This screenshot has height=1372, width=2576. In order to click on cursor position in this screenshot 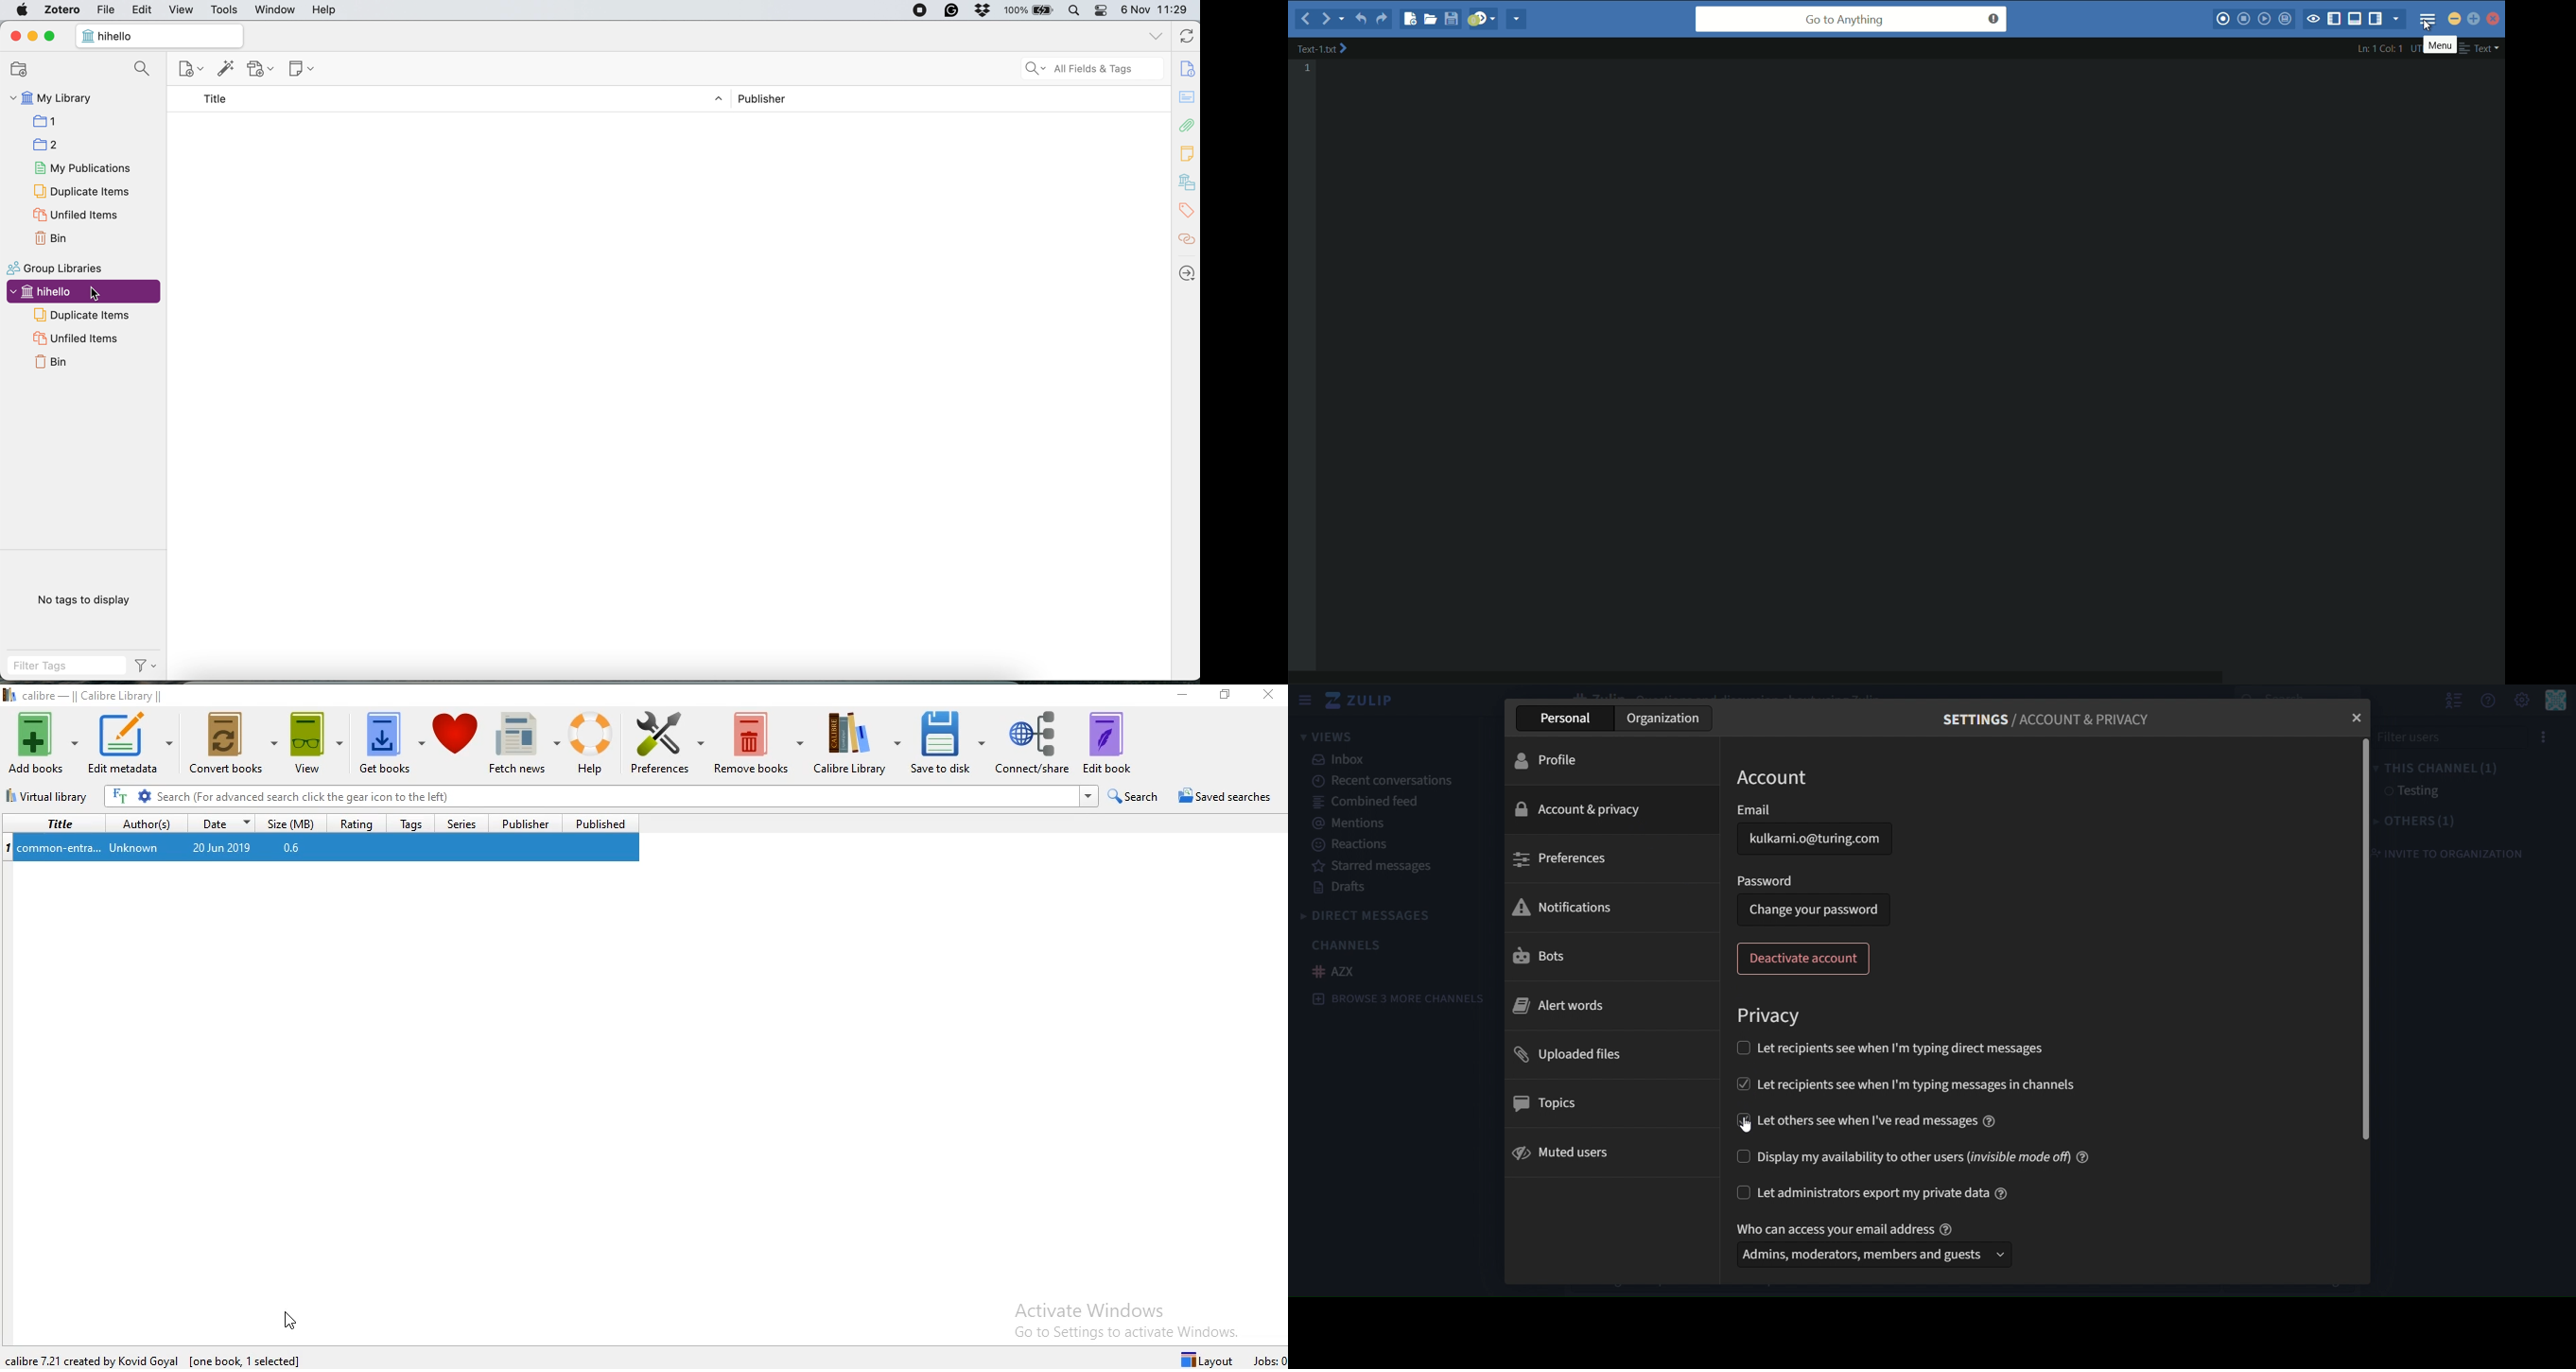, I will do `click(2378, 48)`.